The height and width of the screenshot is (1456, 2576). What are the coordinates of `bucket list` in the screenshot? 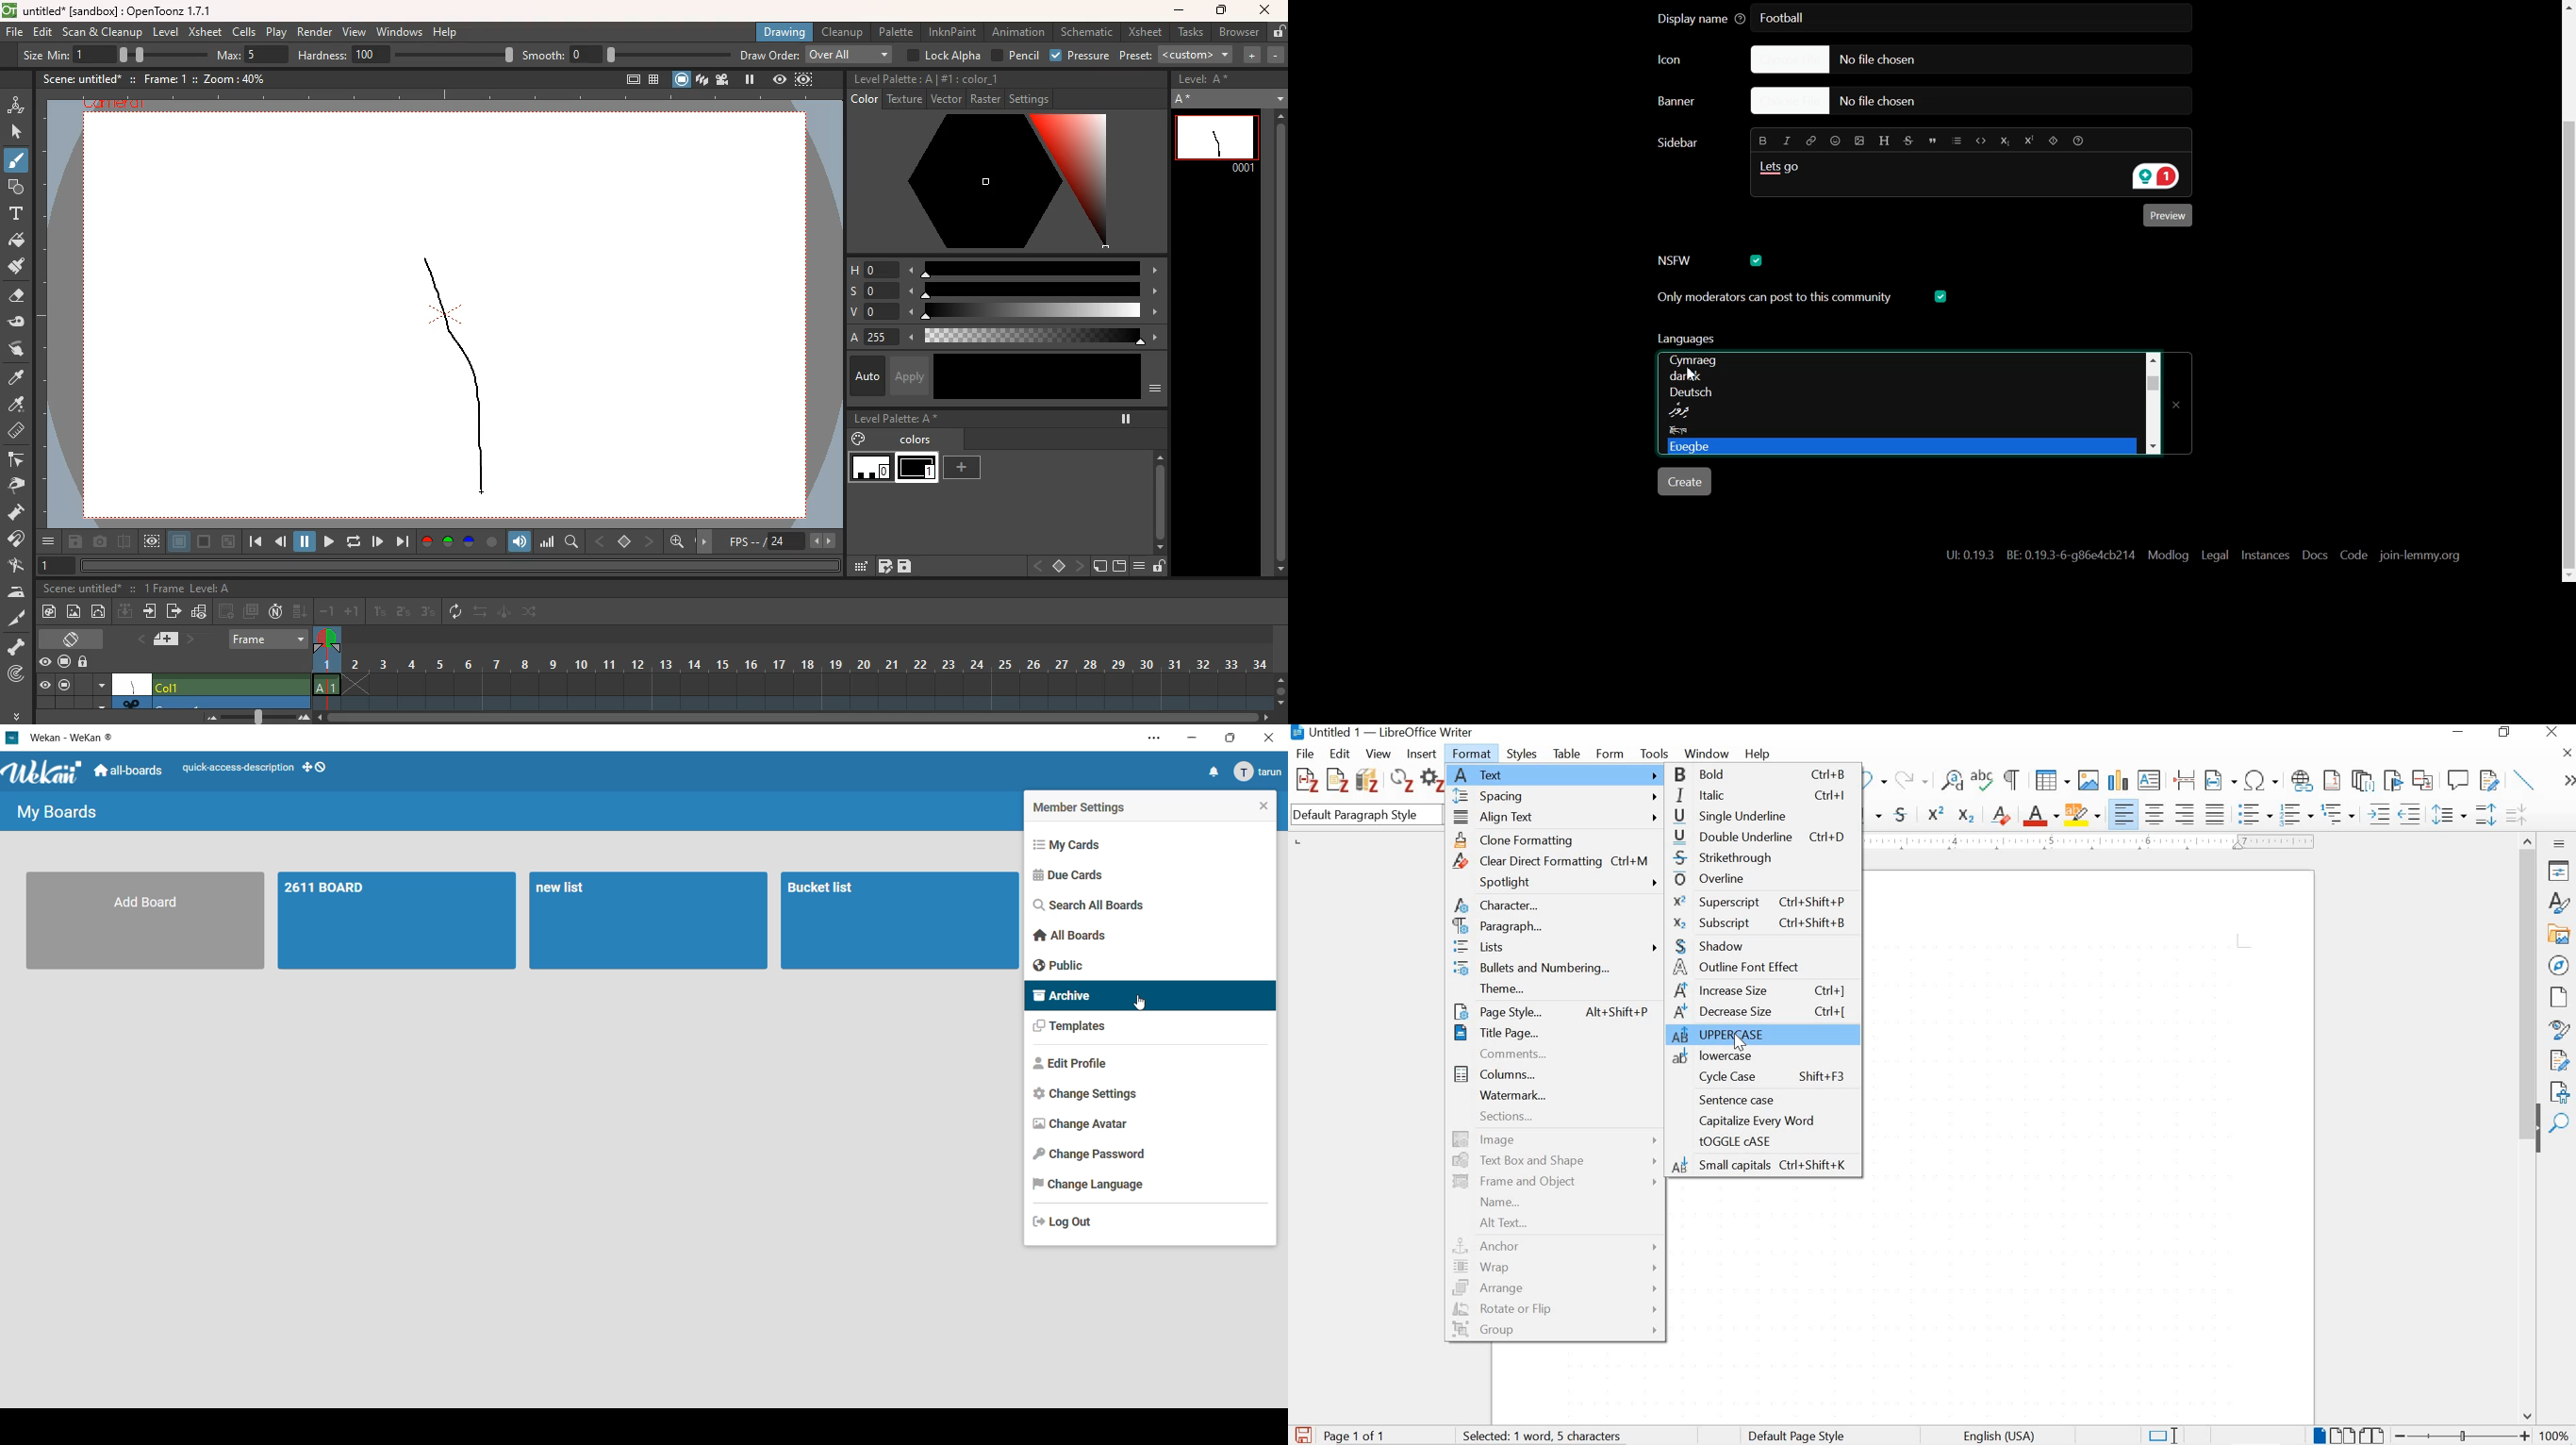 It's located at (898, 920).